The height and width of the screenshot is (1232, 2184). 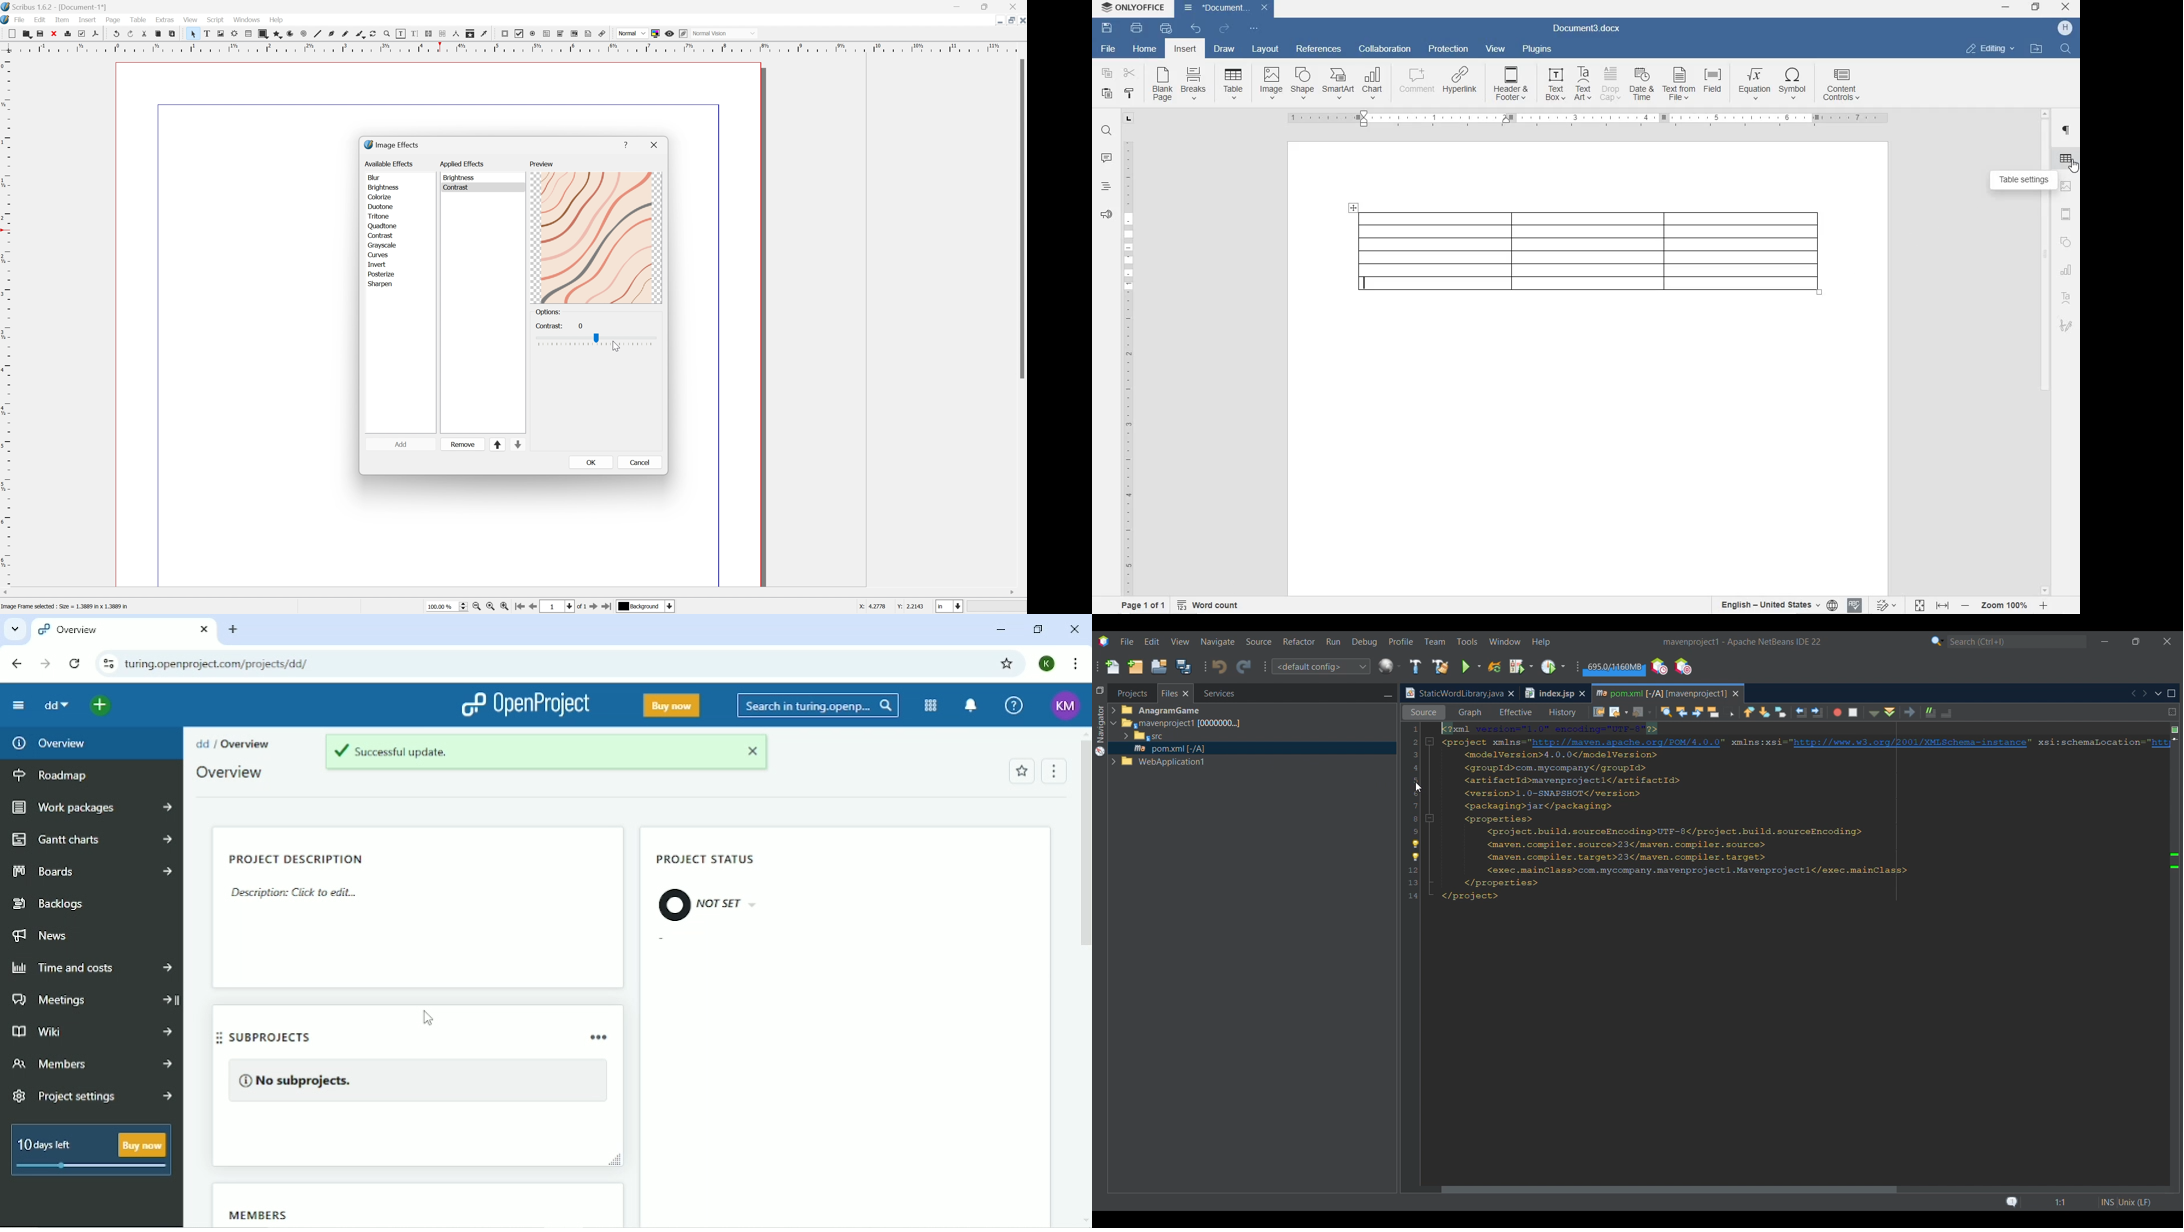 I want to click on Table, so click(x=137, y=19).